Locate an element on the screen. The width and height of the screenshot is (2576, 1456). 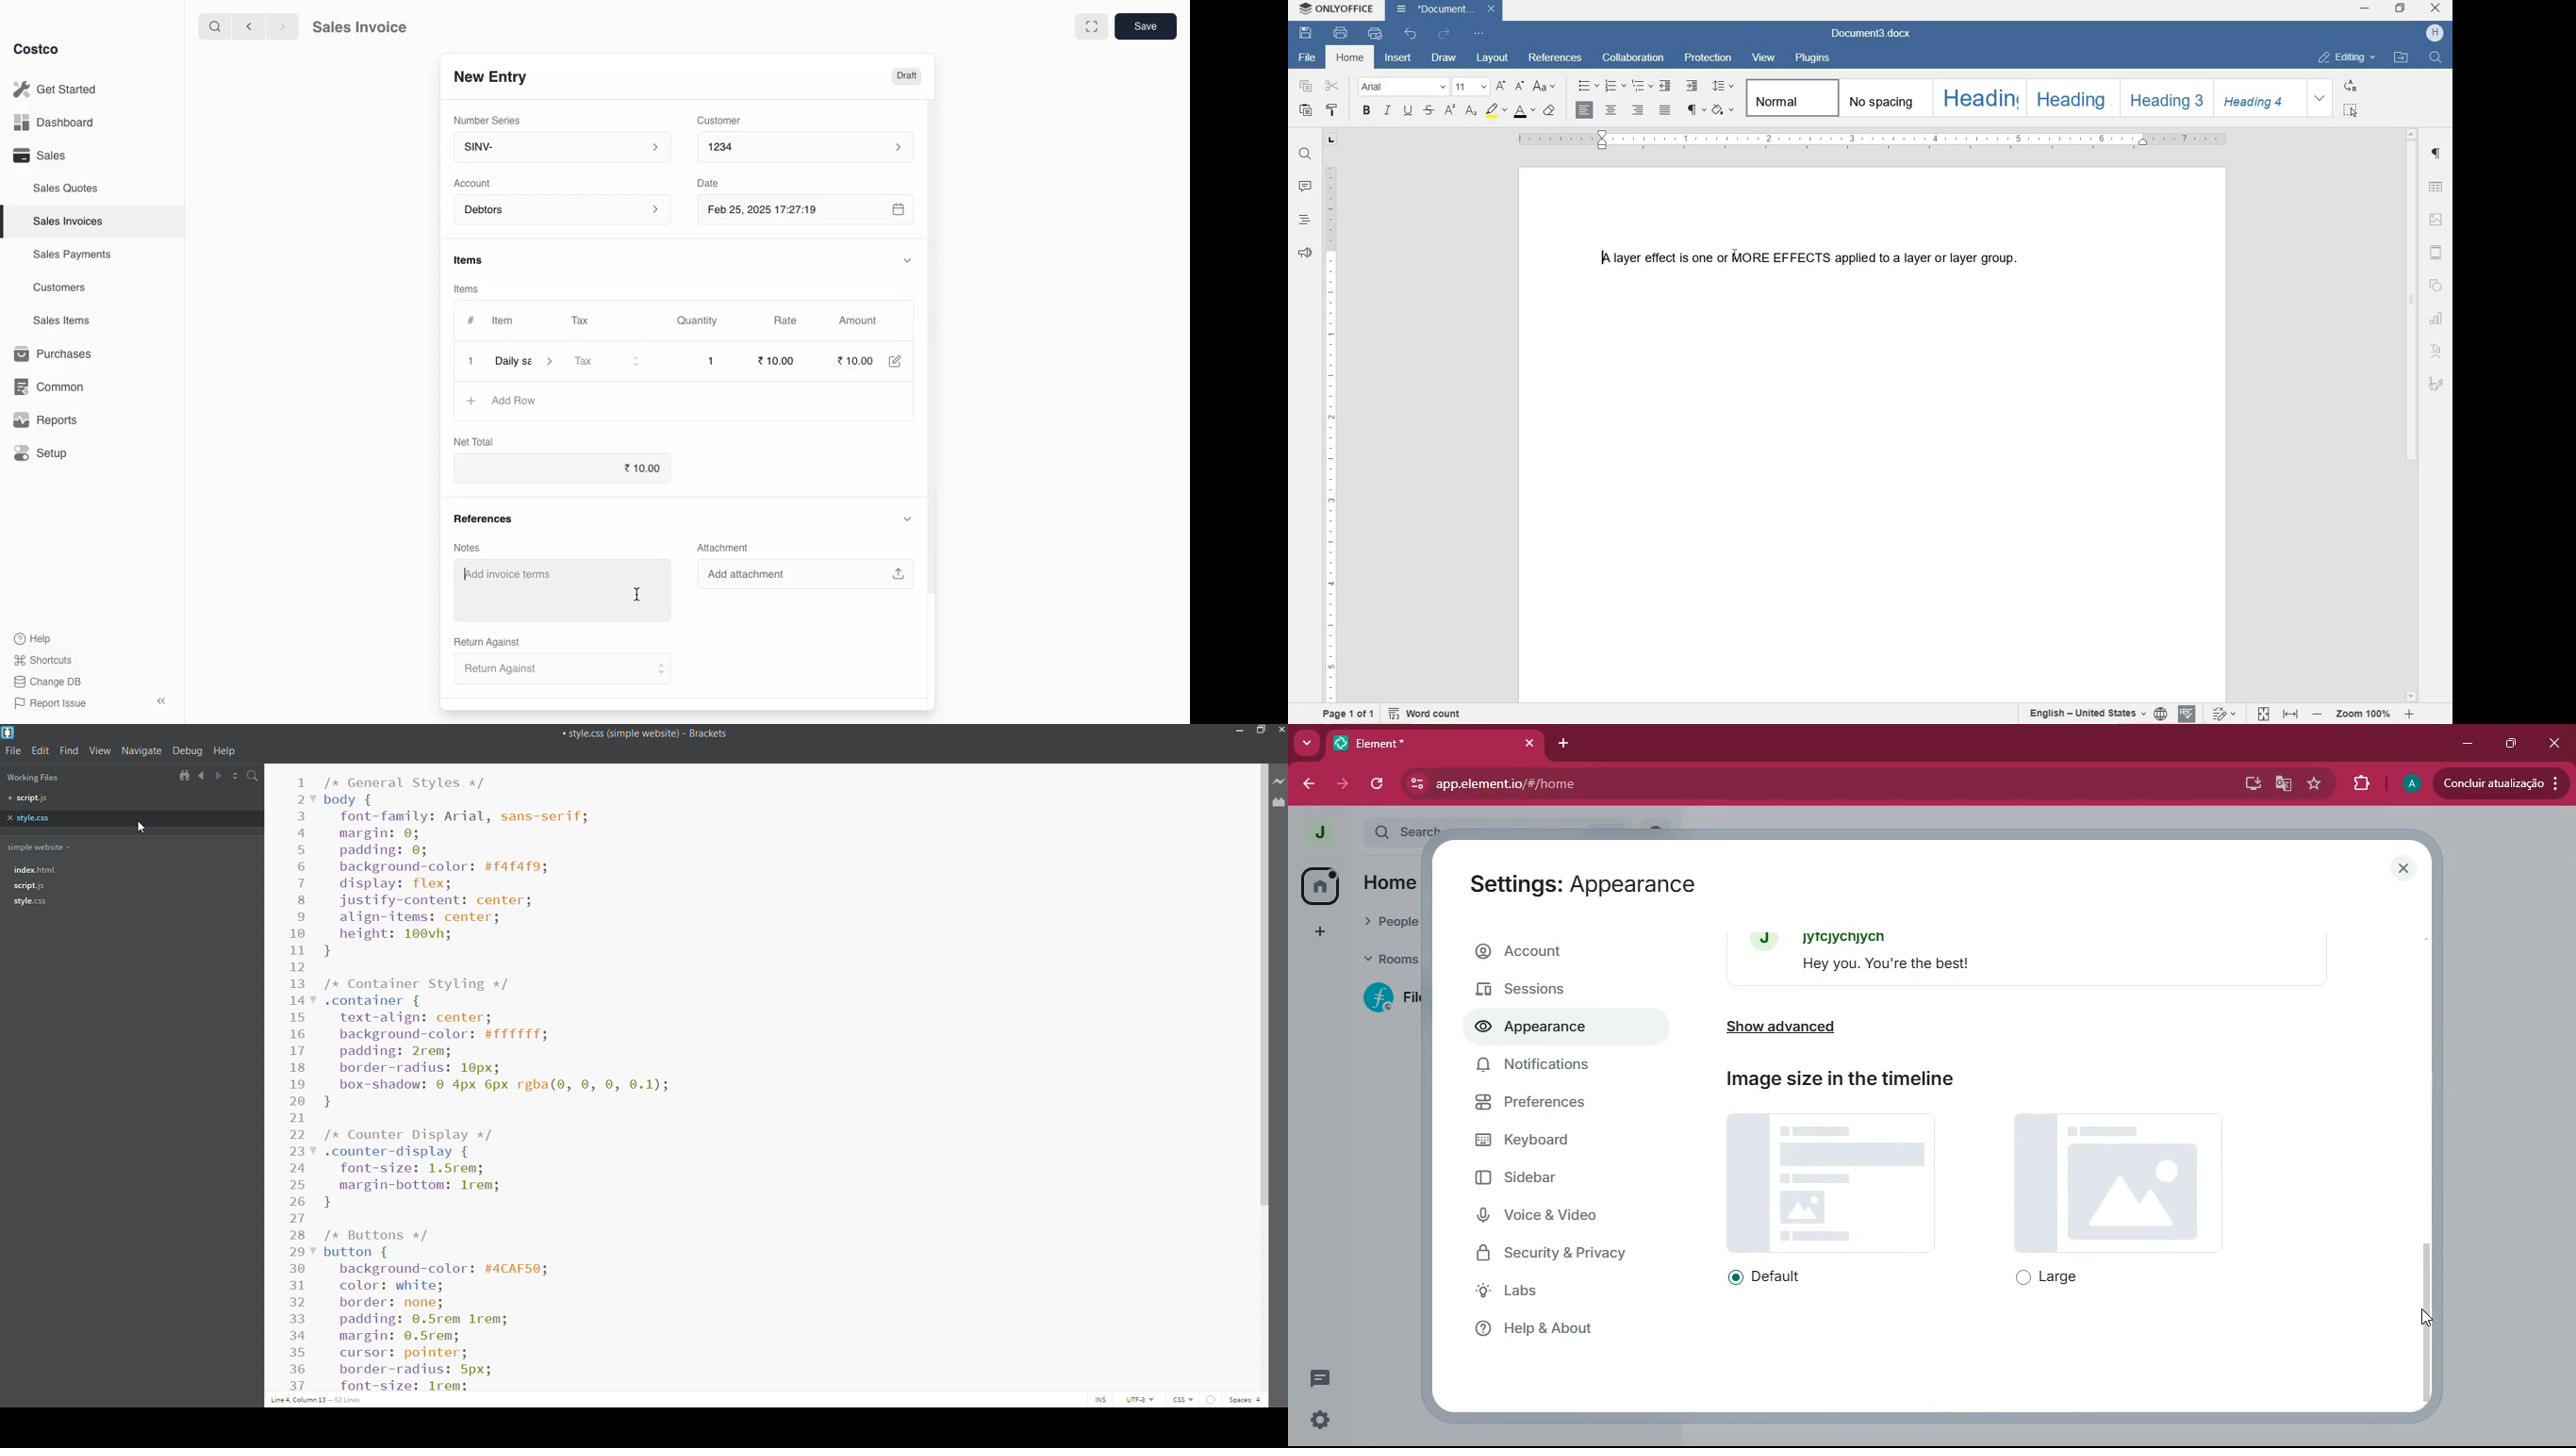
profile is located at coordinates (1321, 832).